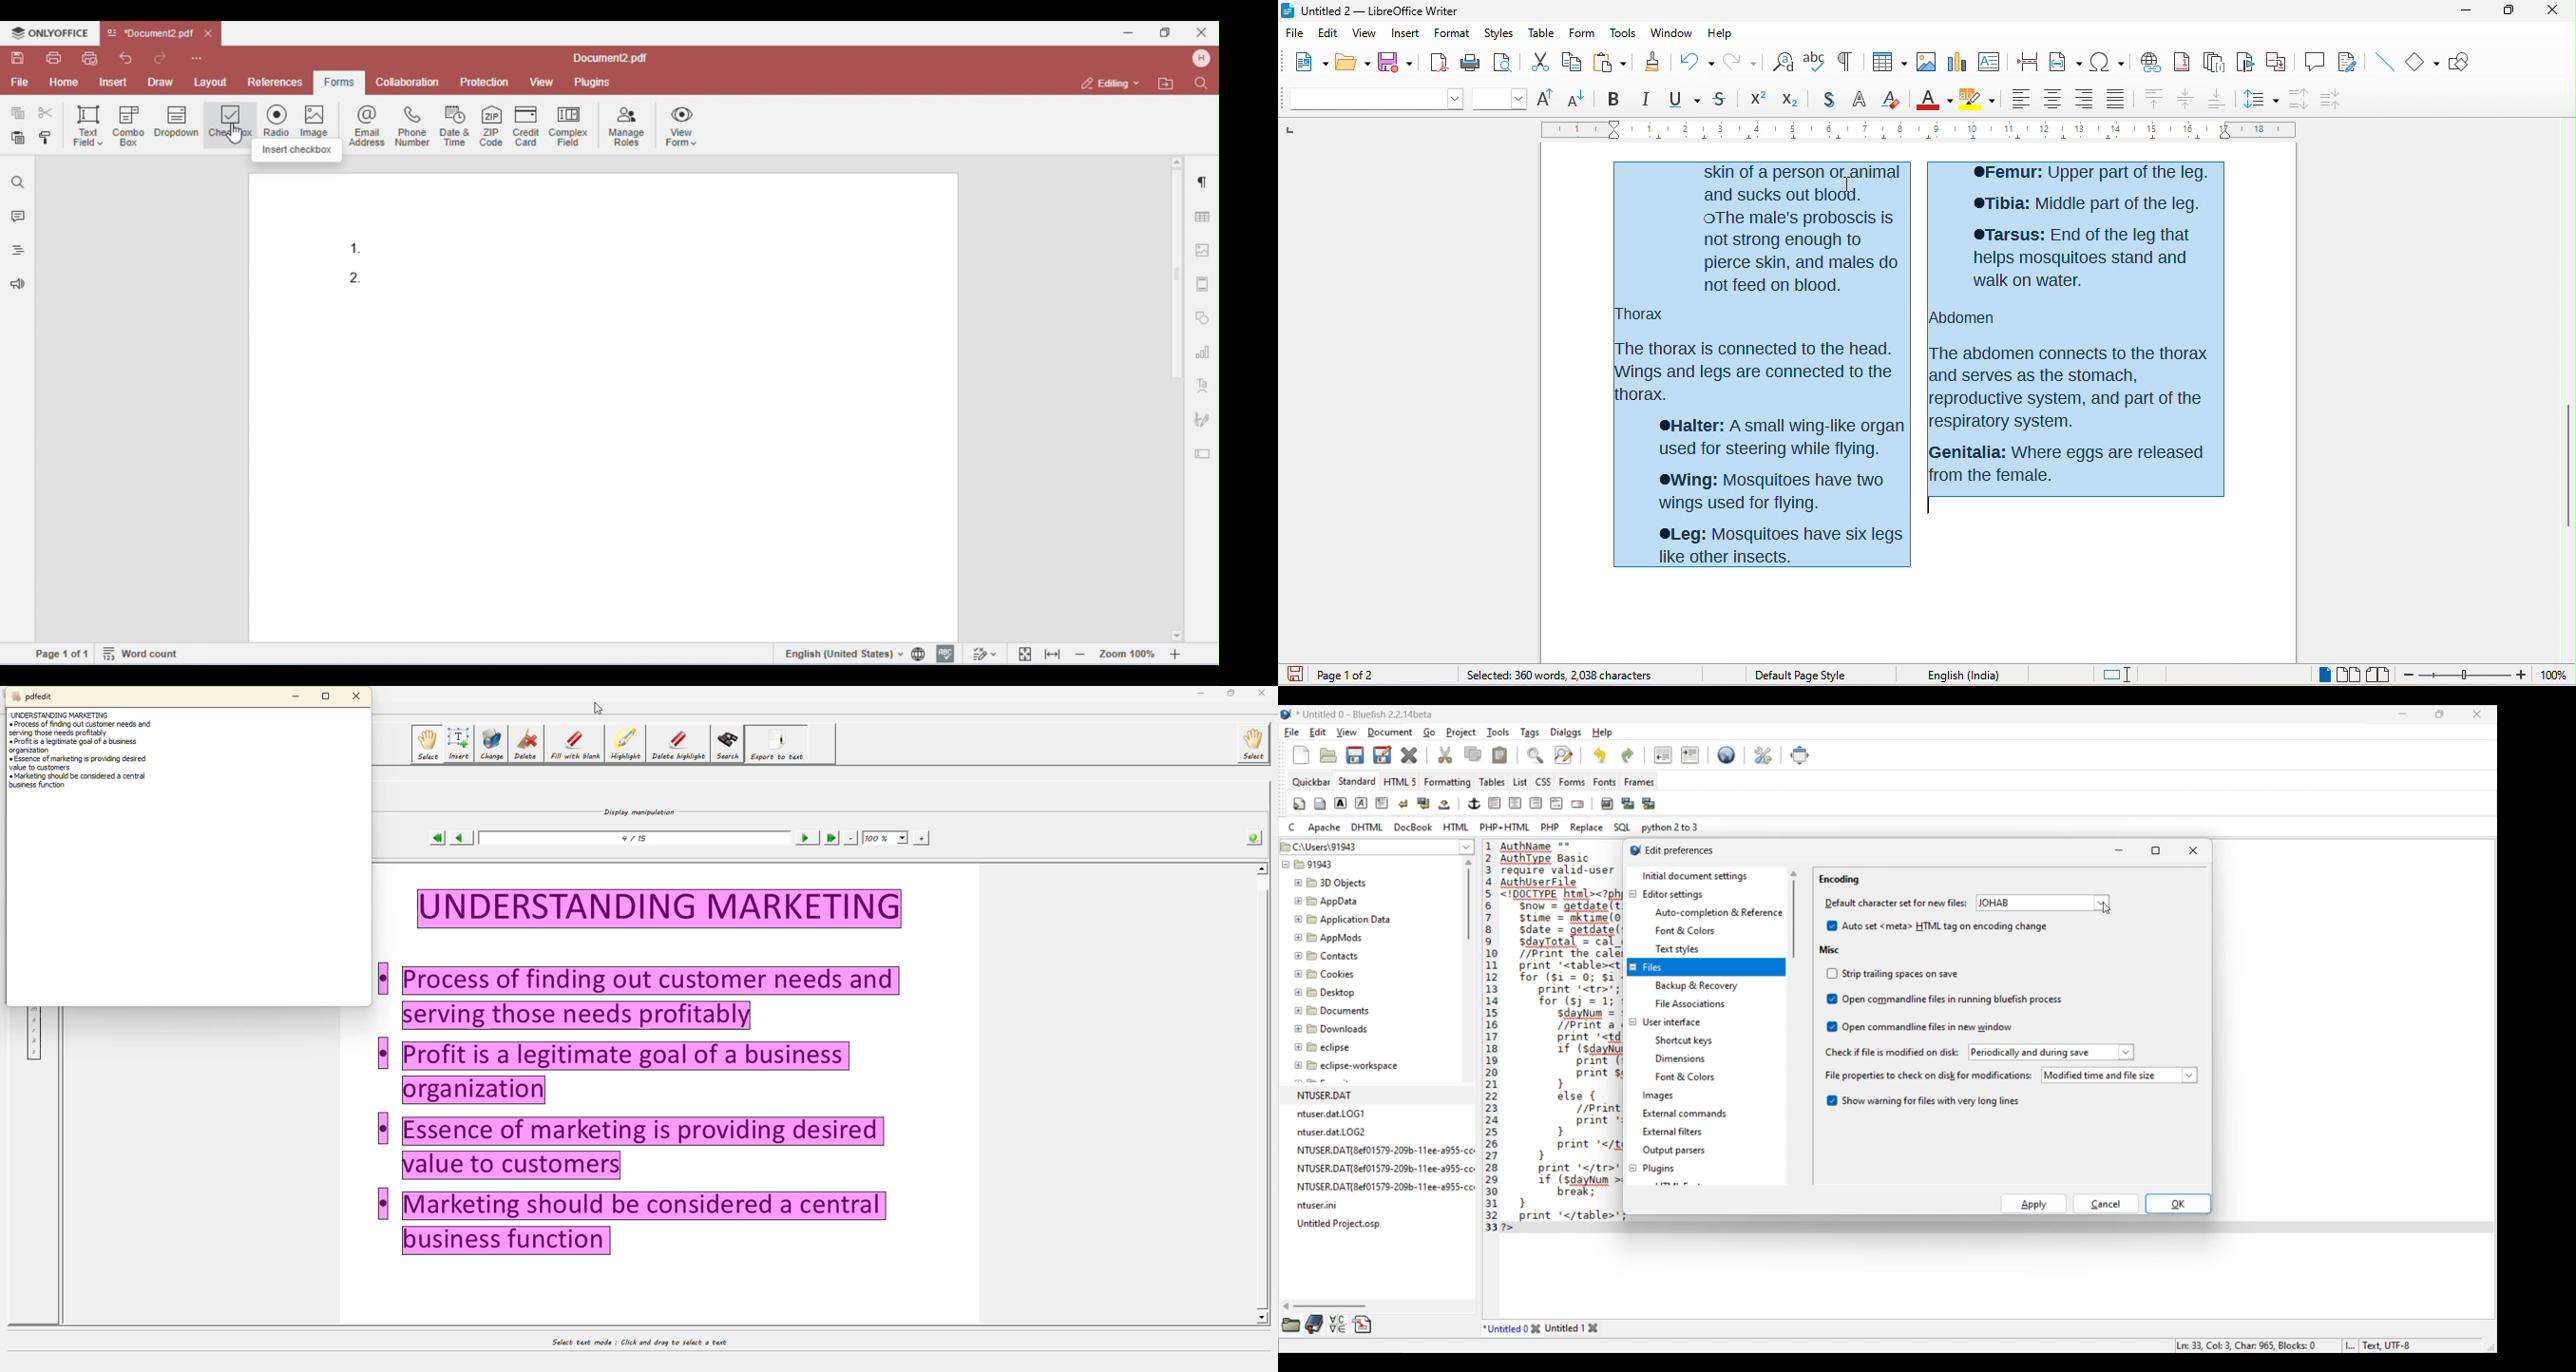 Image resolution: width=2576 pixels, height=1372 pixels. What do you see at coordinates (1671, 32) in the screenshot?
I see `window` at bounding box center [1671, 32].